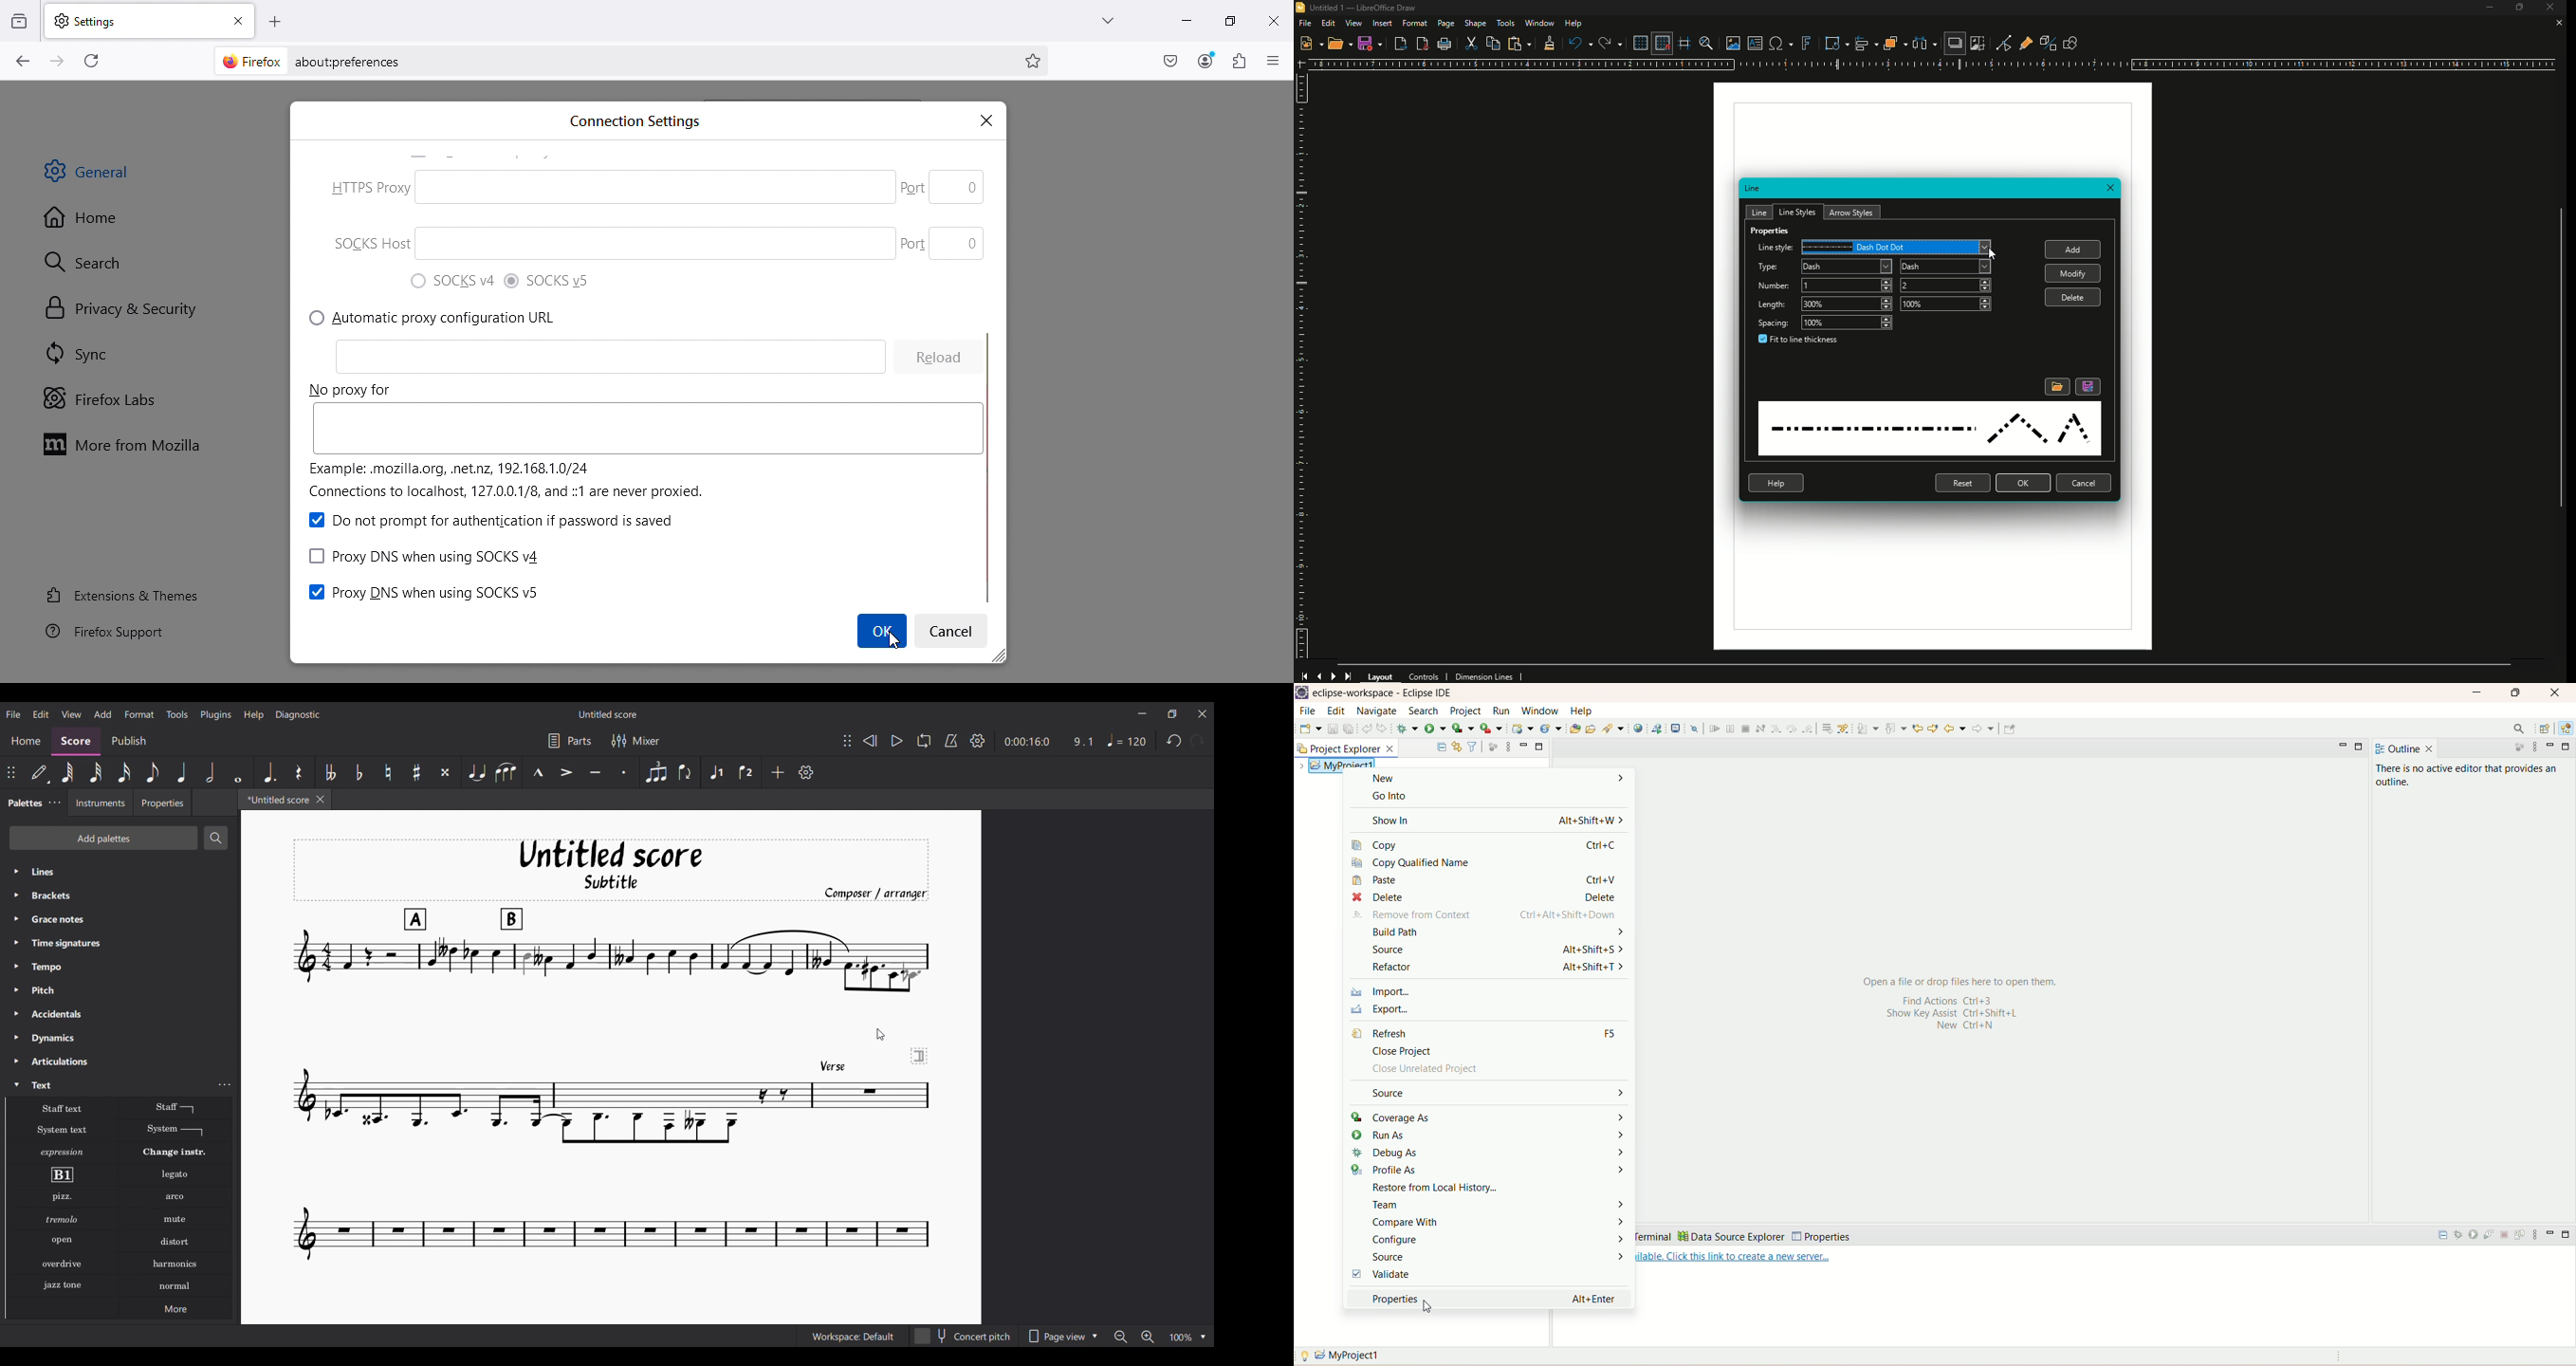  Describe the element at coordinates (121, 943) in the screenshot. I see `Time signatures` at that location.